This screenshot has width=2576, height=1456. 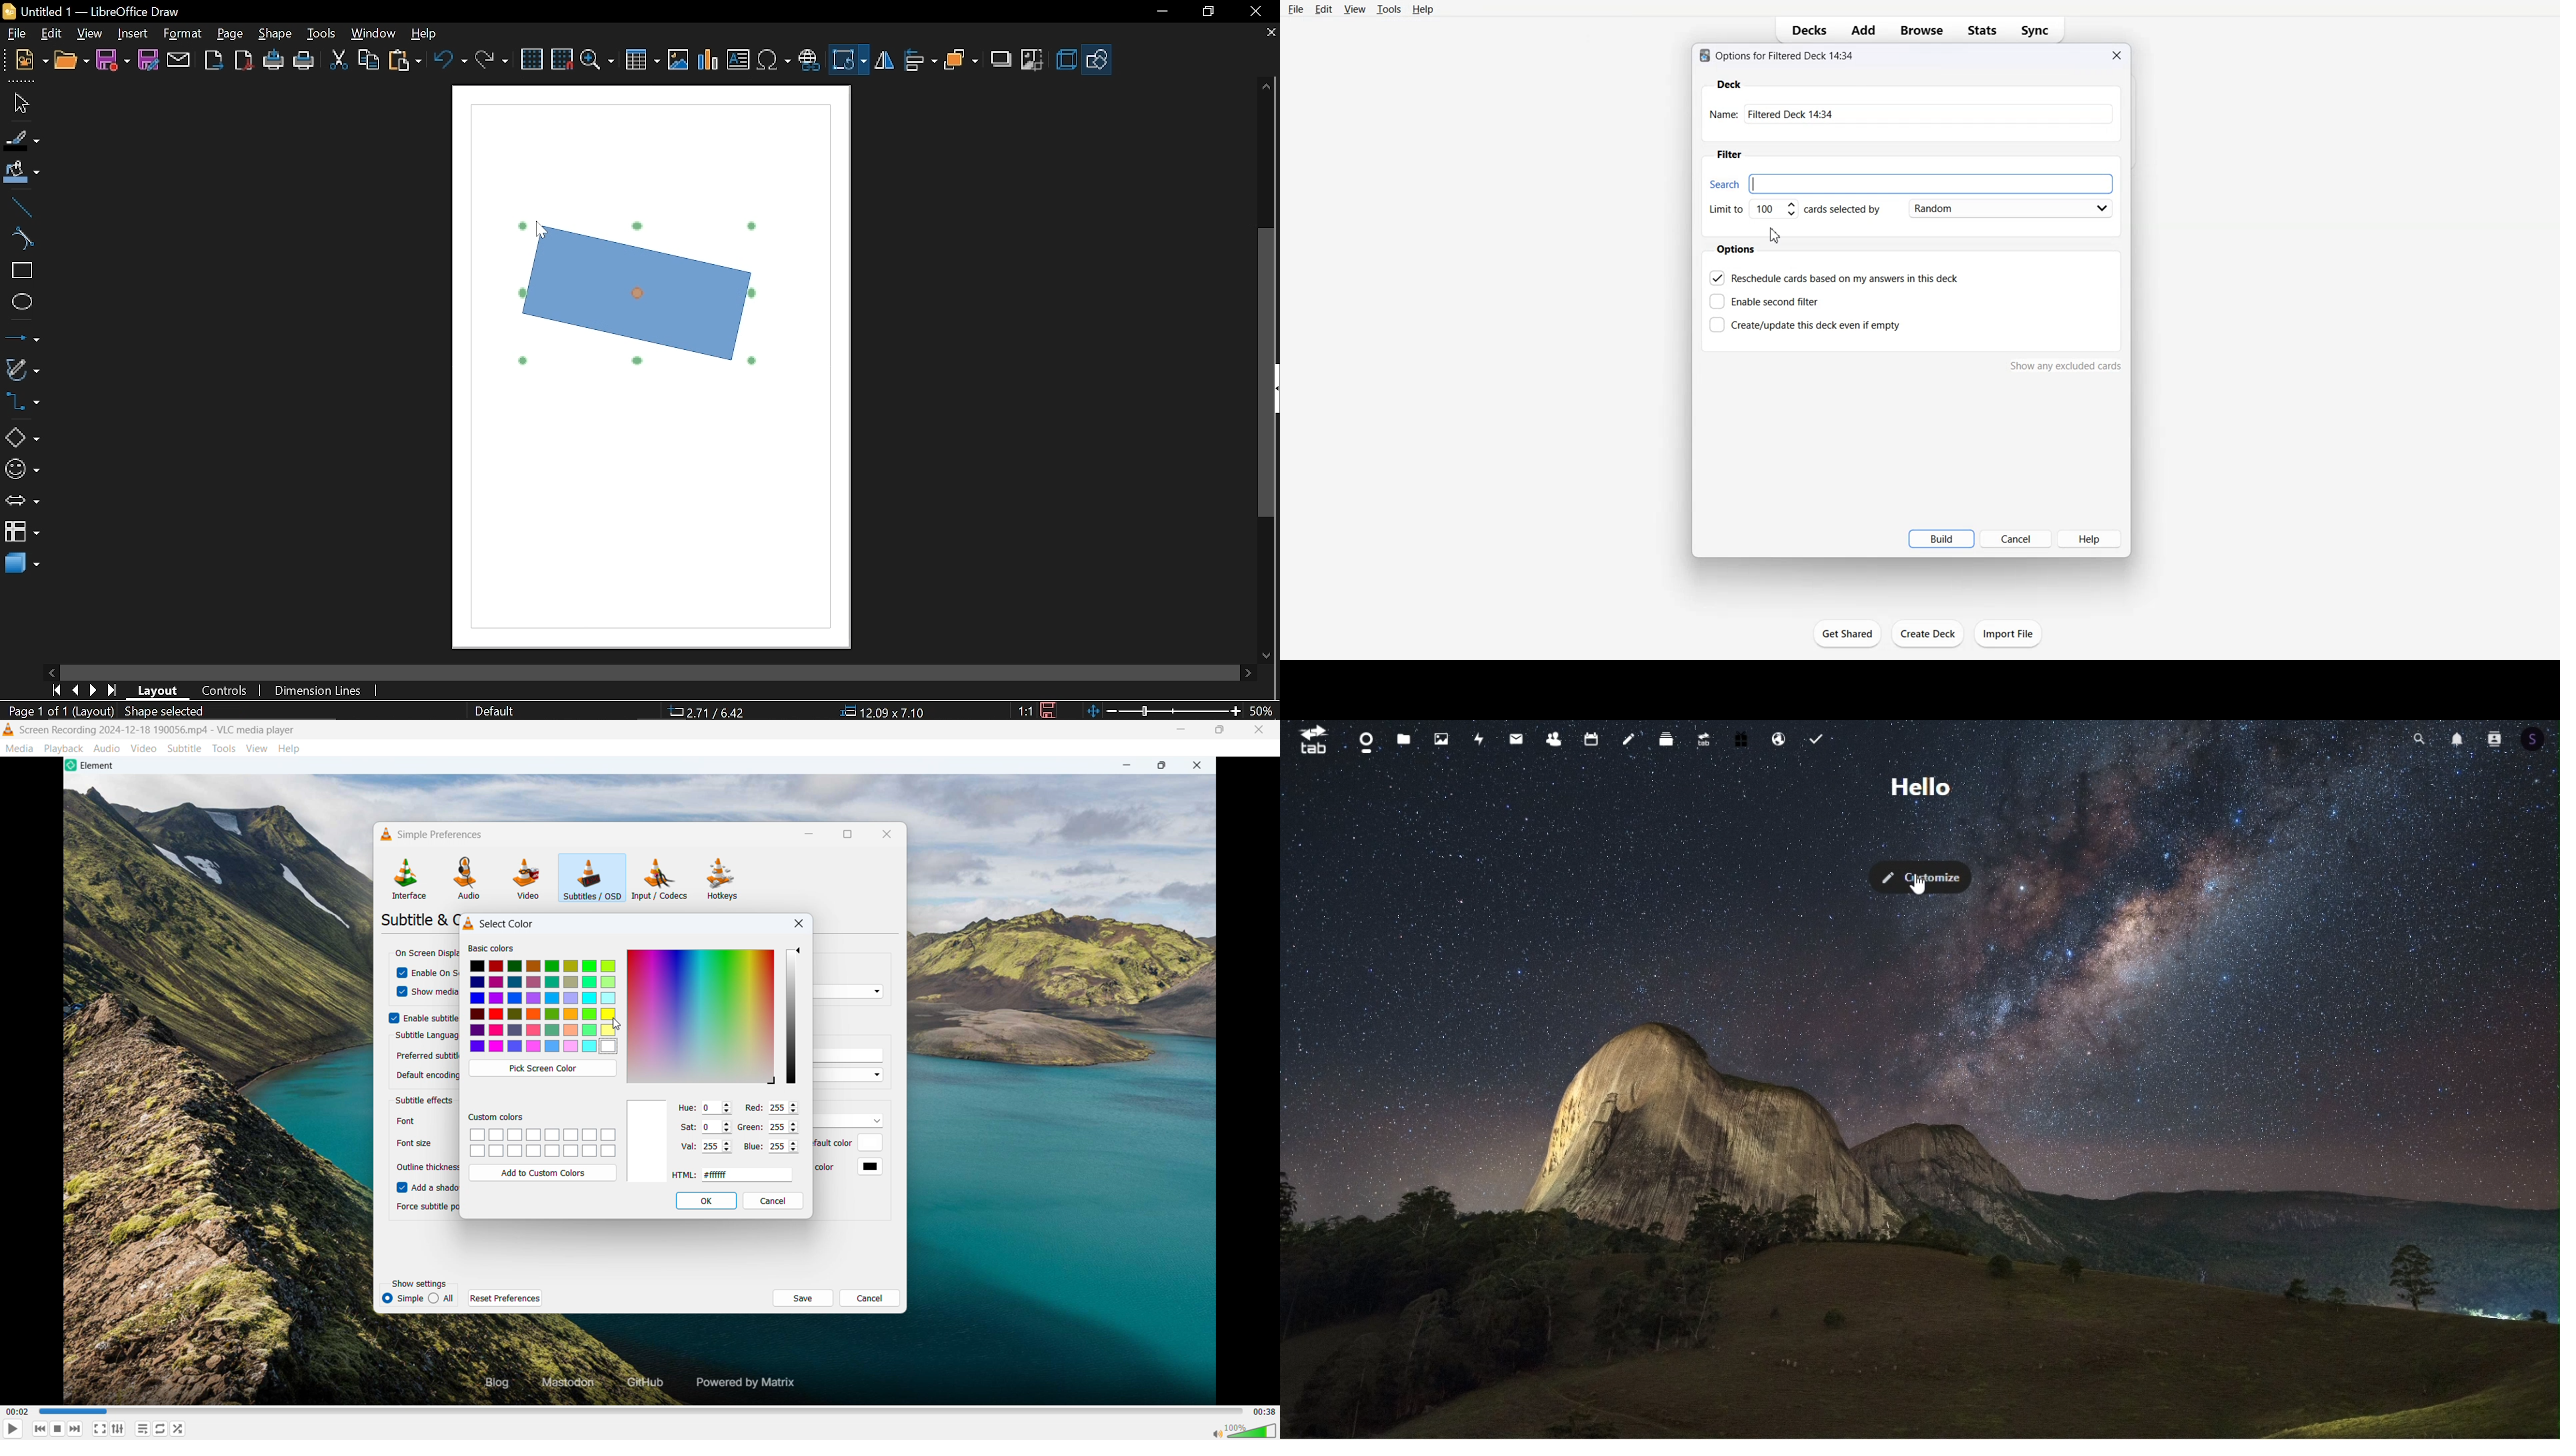 I want to click on Move right, so click(x=1247, y=673).